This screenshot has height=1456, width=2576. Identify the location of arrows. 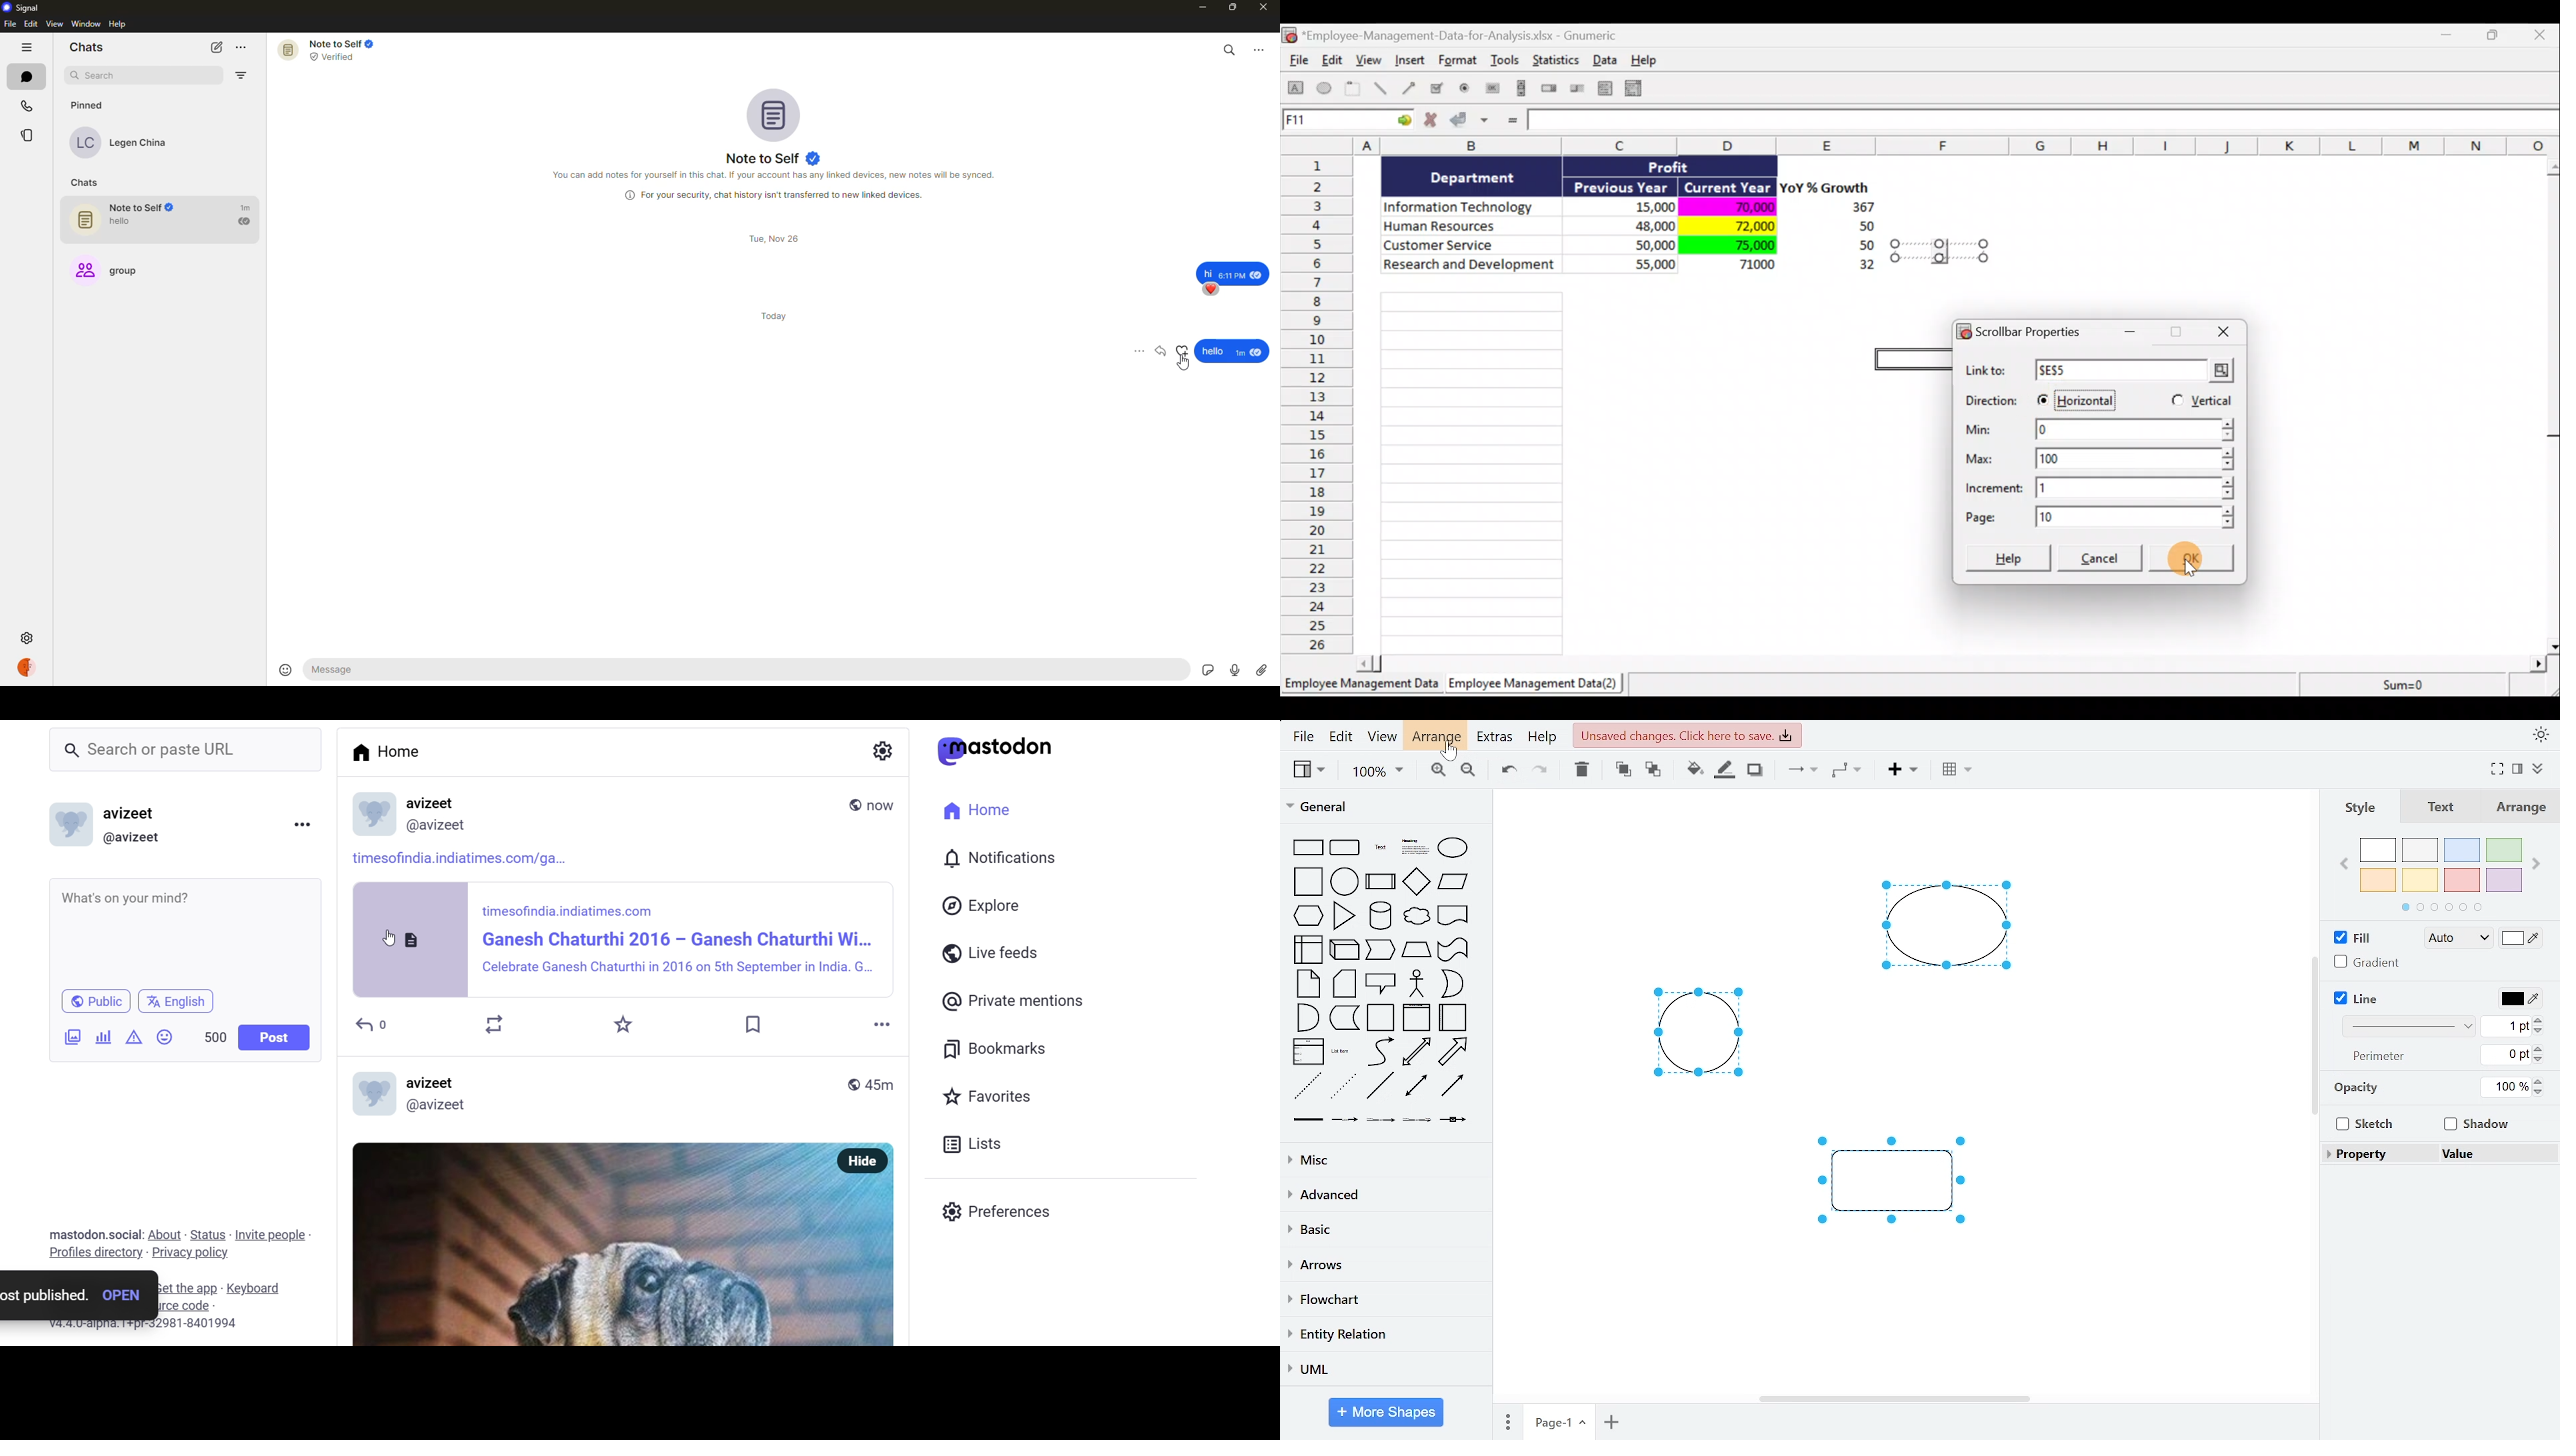
(1383, 1266).